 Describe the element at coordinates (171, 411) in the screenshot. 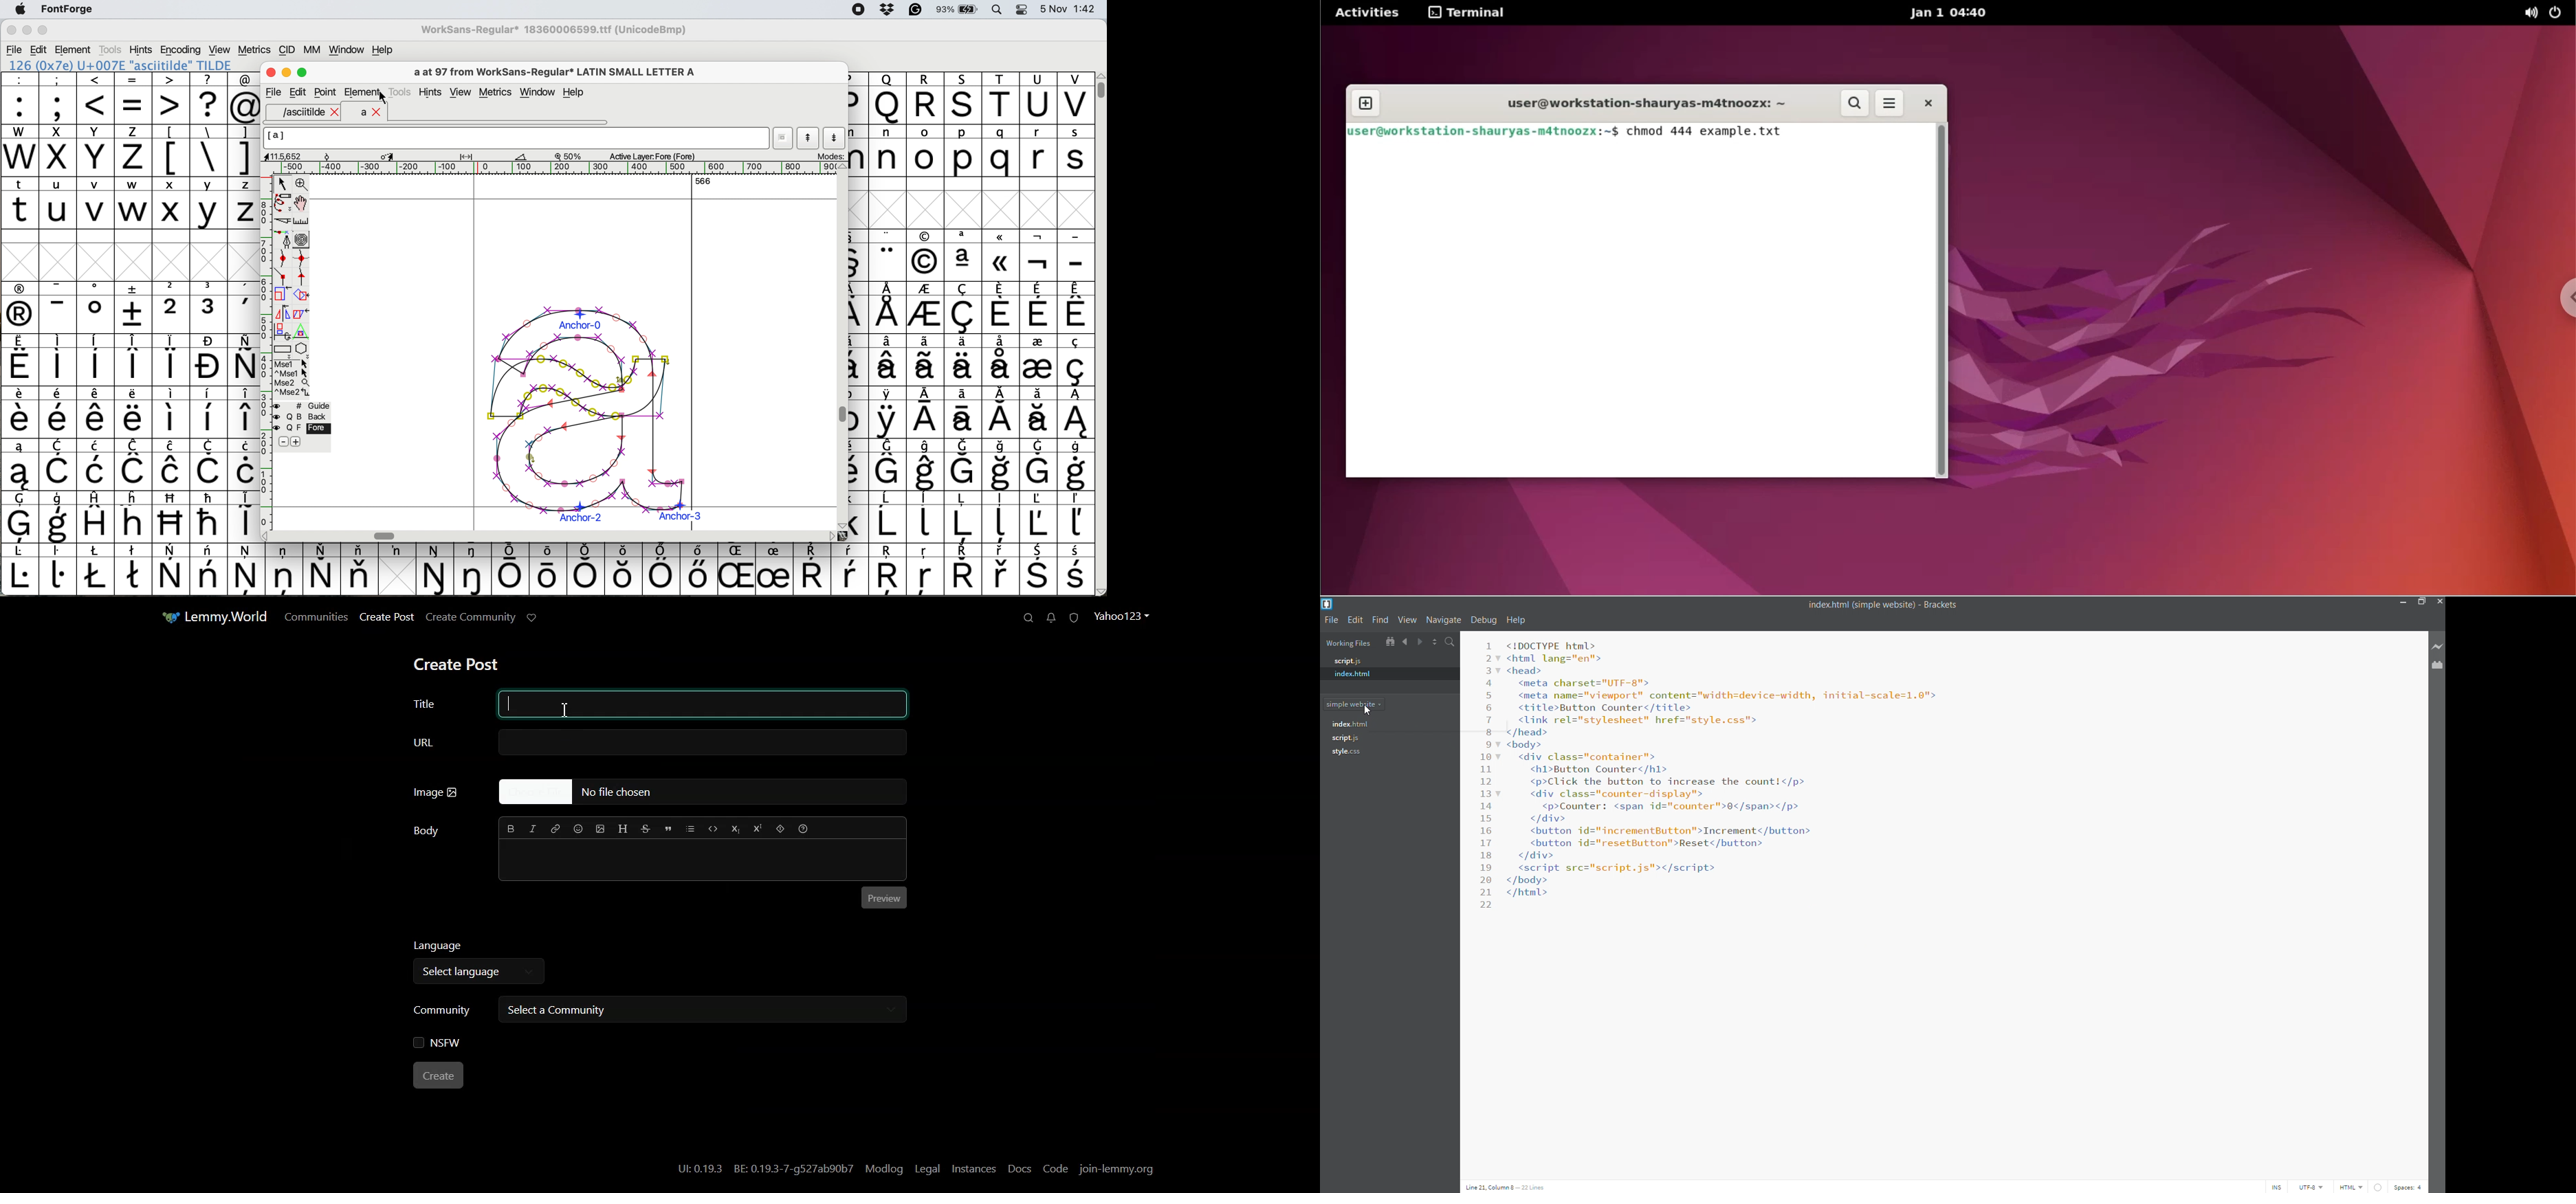

I see `symbol` at that location.